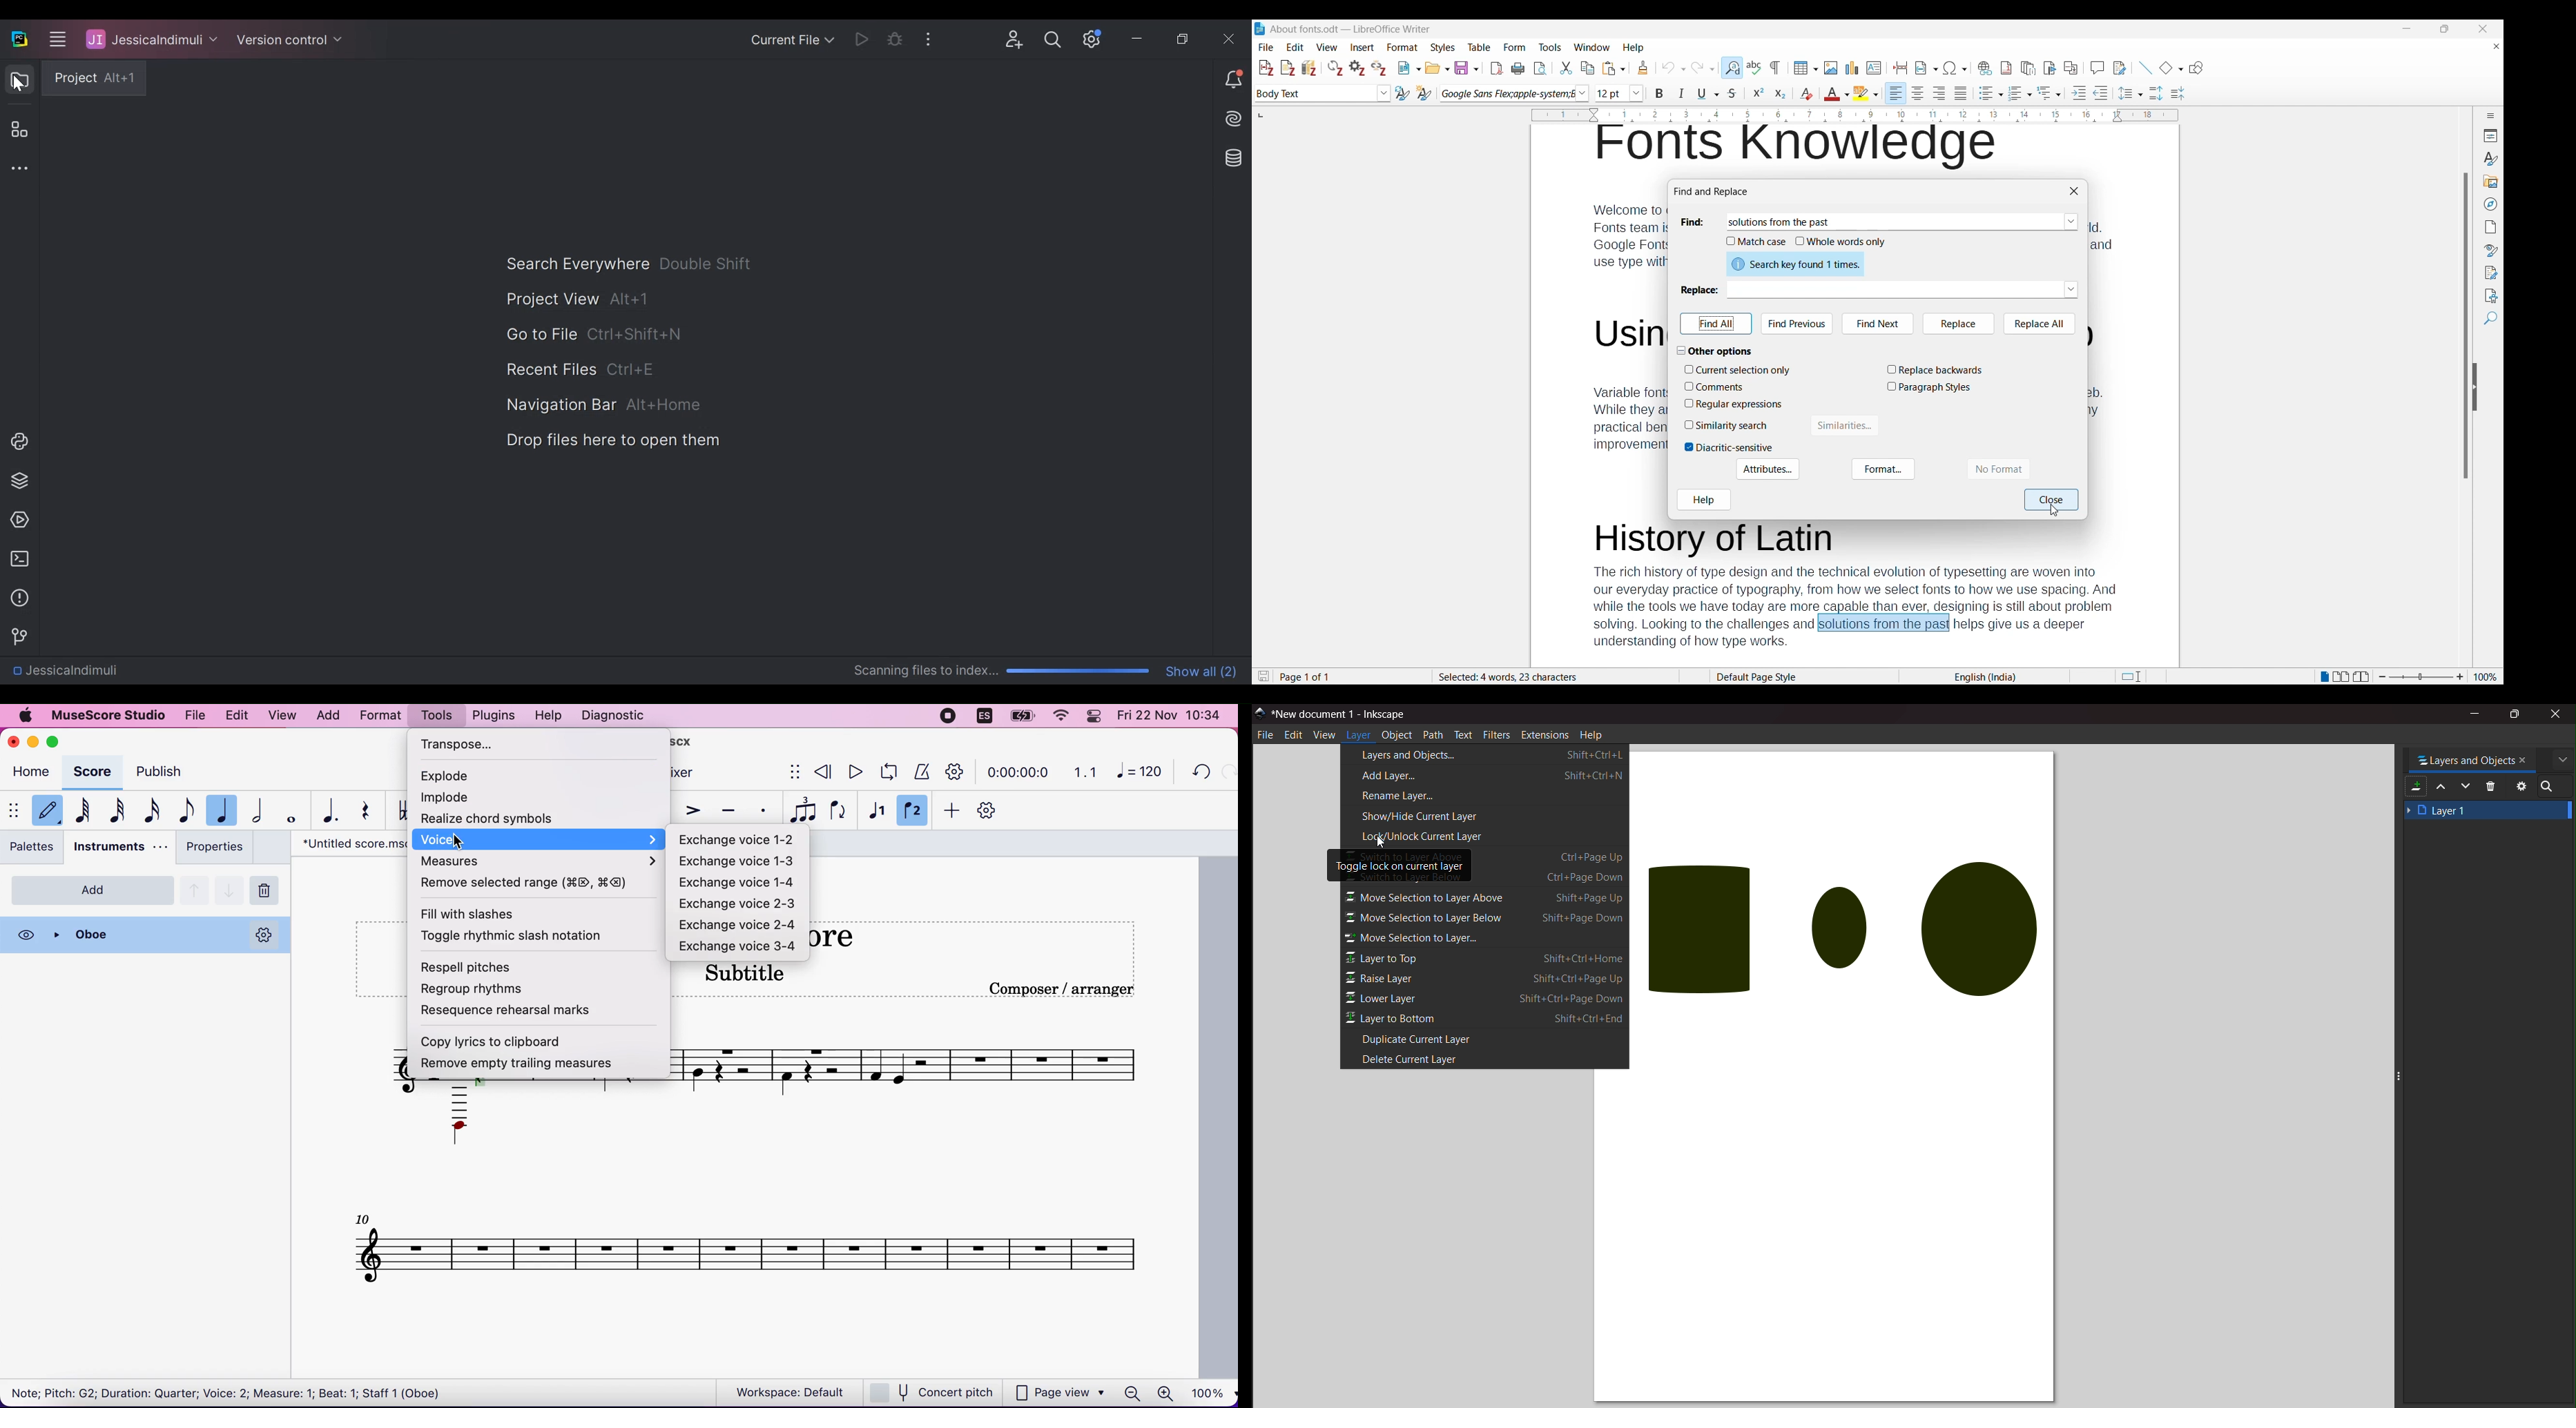  I want to click on Gallery , so click(2489, 181).